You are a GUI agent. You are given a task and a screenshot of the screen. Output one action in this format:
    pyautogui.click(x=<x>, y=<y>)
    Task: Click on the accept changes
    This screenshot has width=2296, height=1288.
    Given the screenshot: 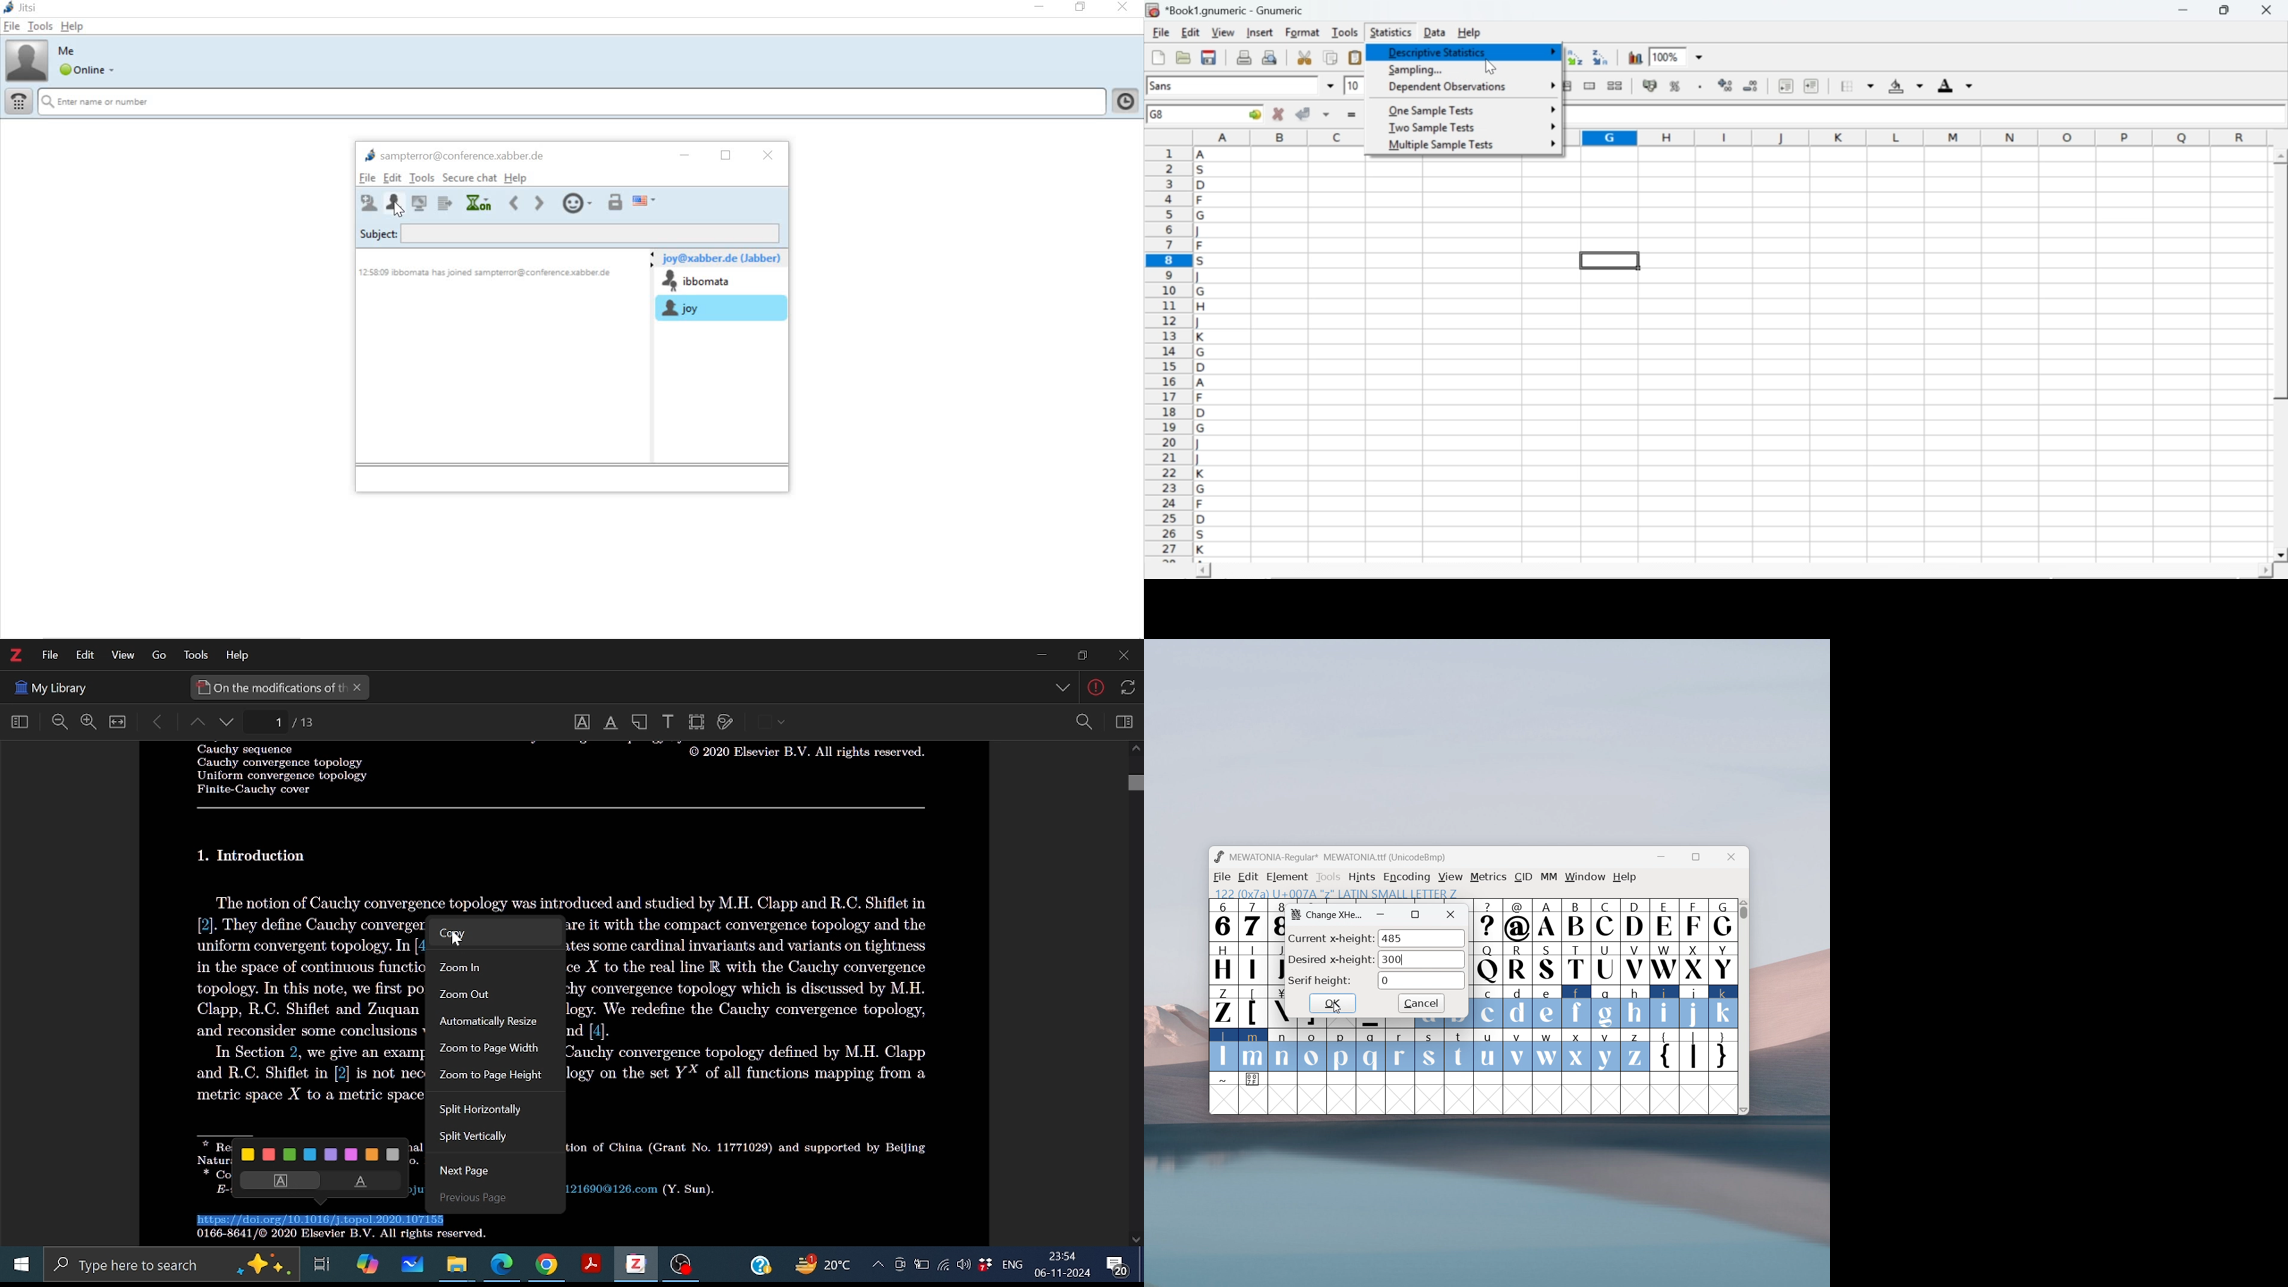 What is the action you would take?
    pyautogui.click(x=1304, y=113)
    